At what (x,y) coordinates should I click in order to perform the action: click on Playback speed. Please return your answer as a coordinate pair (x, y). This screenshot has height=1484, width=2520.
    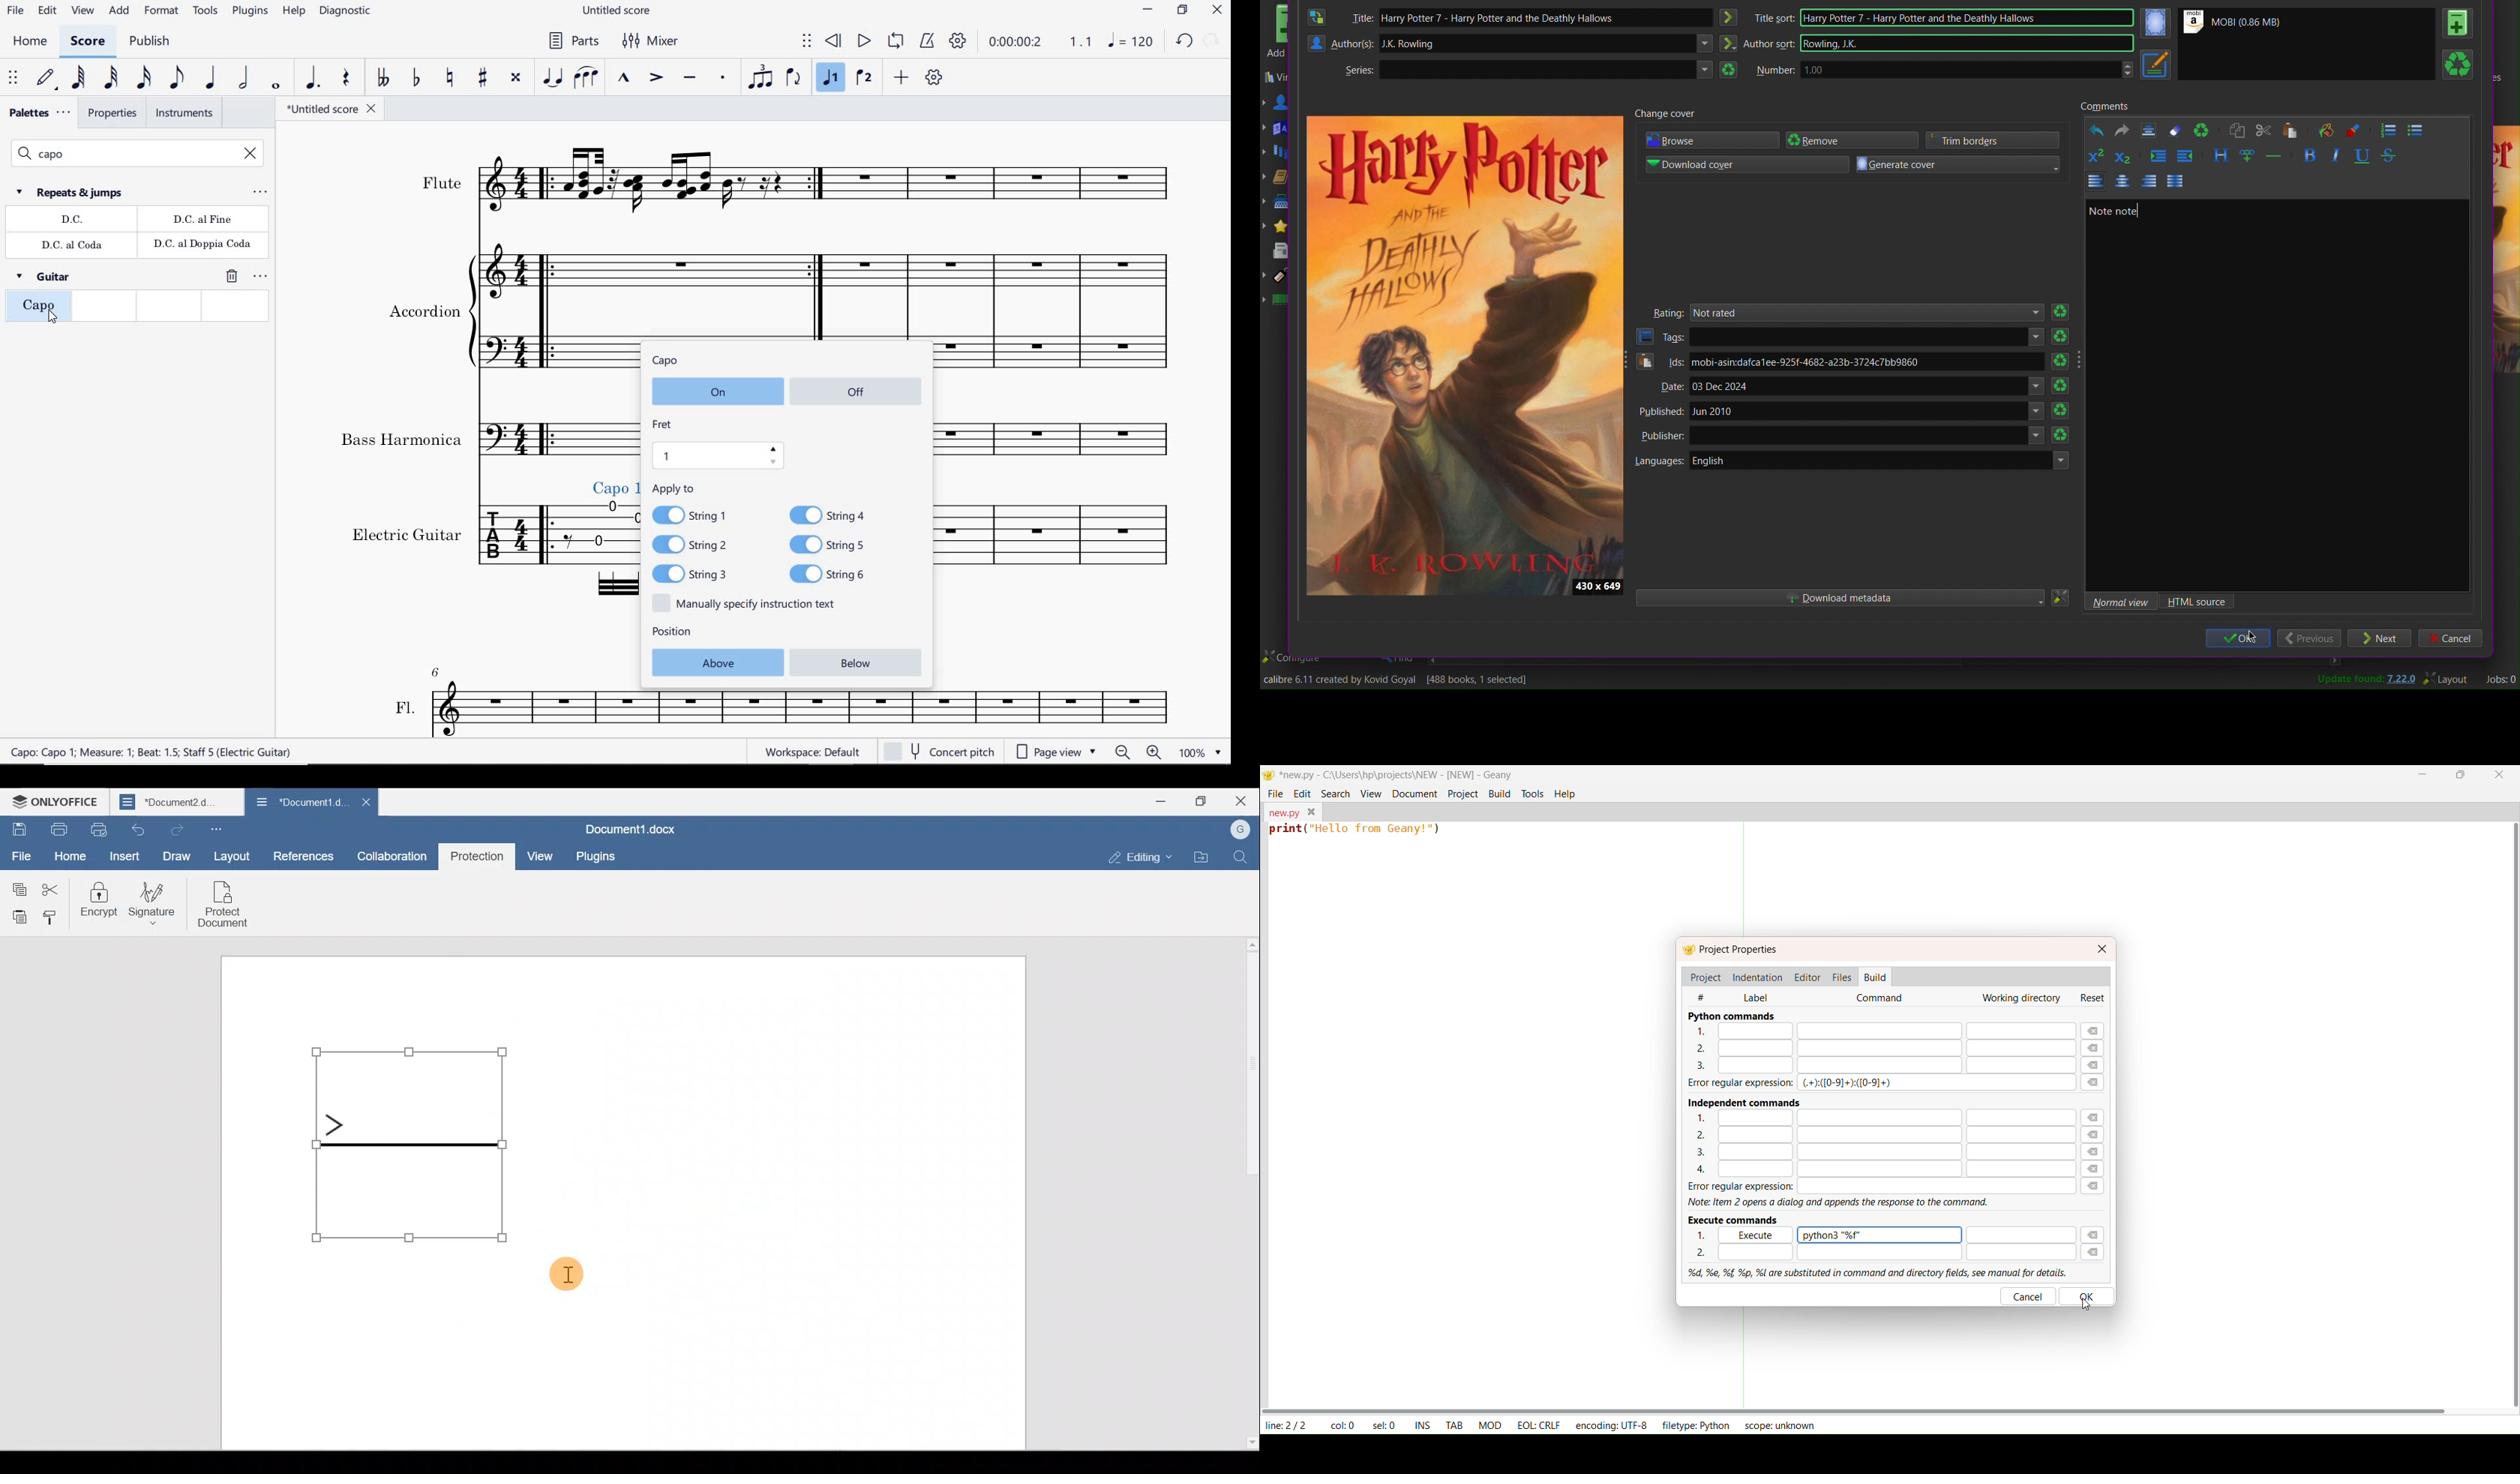
    Looking at the image, I should click on (1082, 43).